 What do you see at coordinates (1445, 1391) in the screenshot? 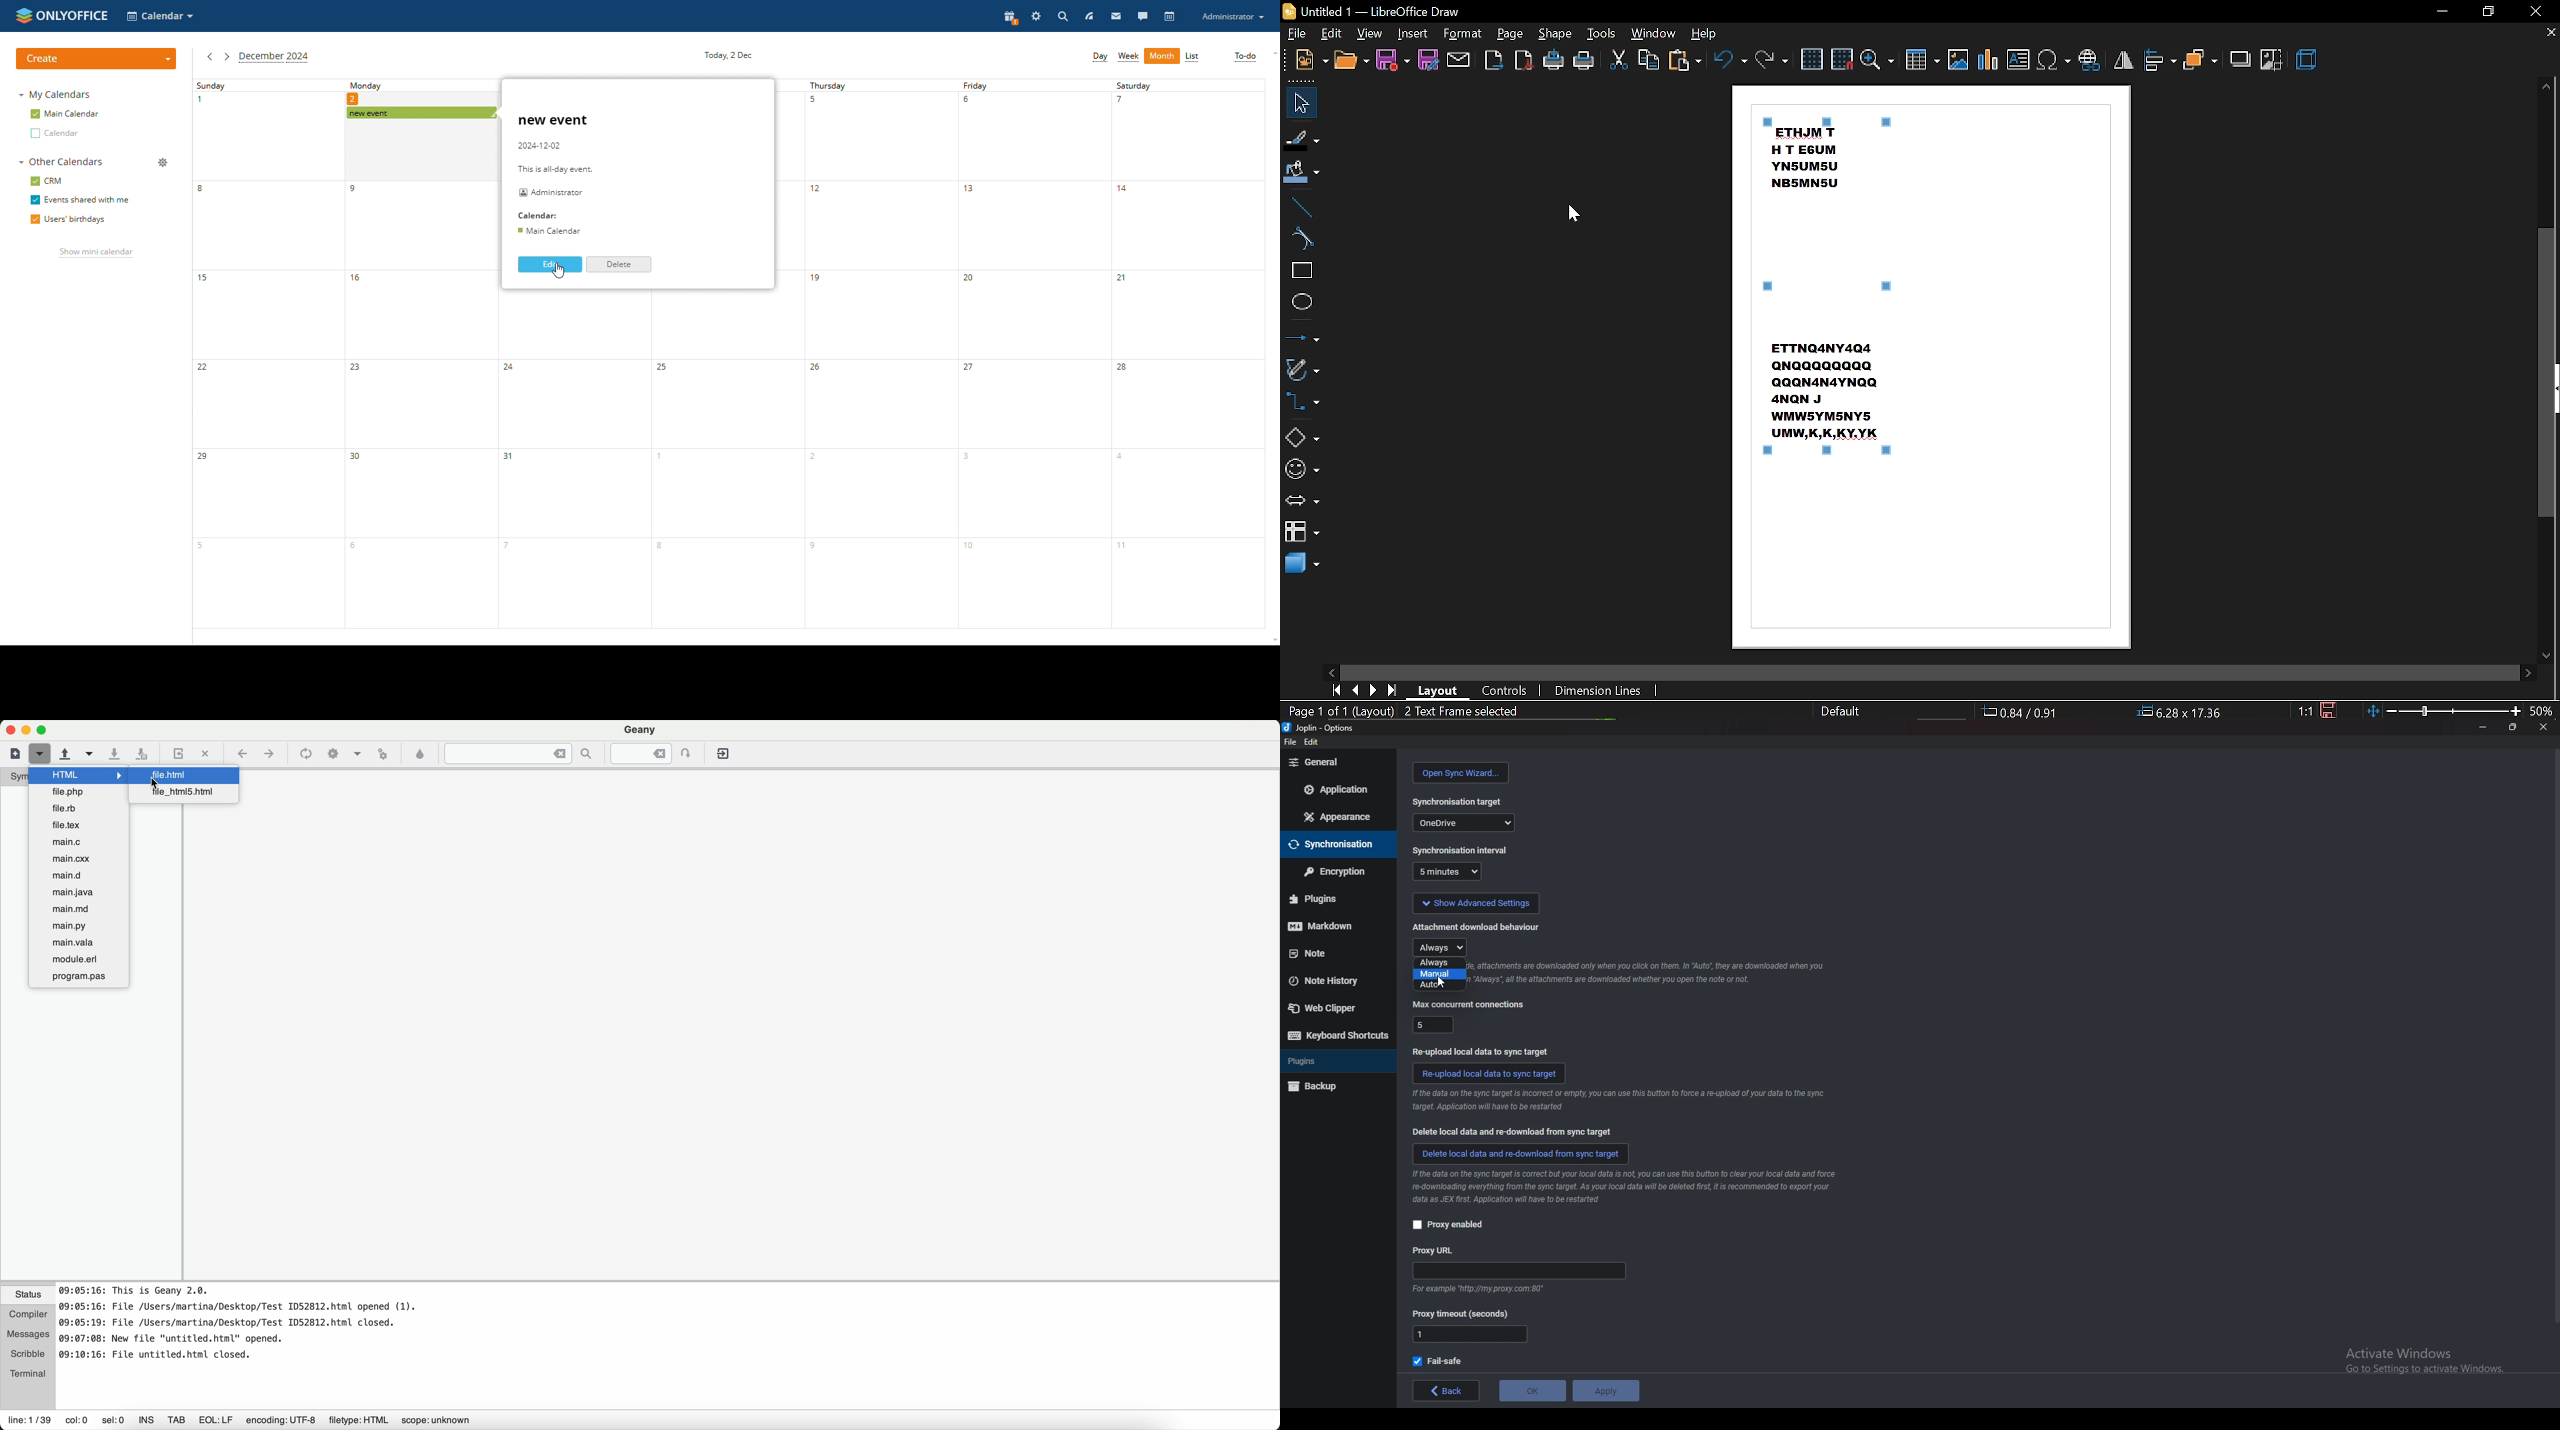
I see `back` at bounding box center [1445, 1391].